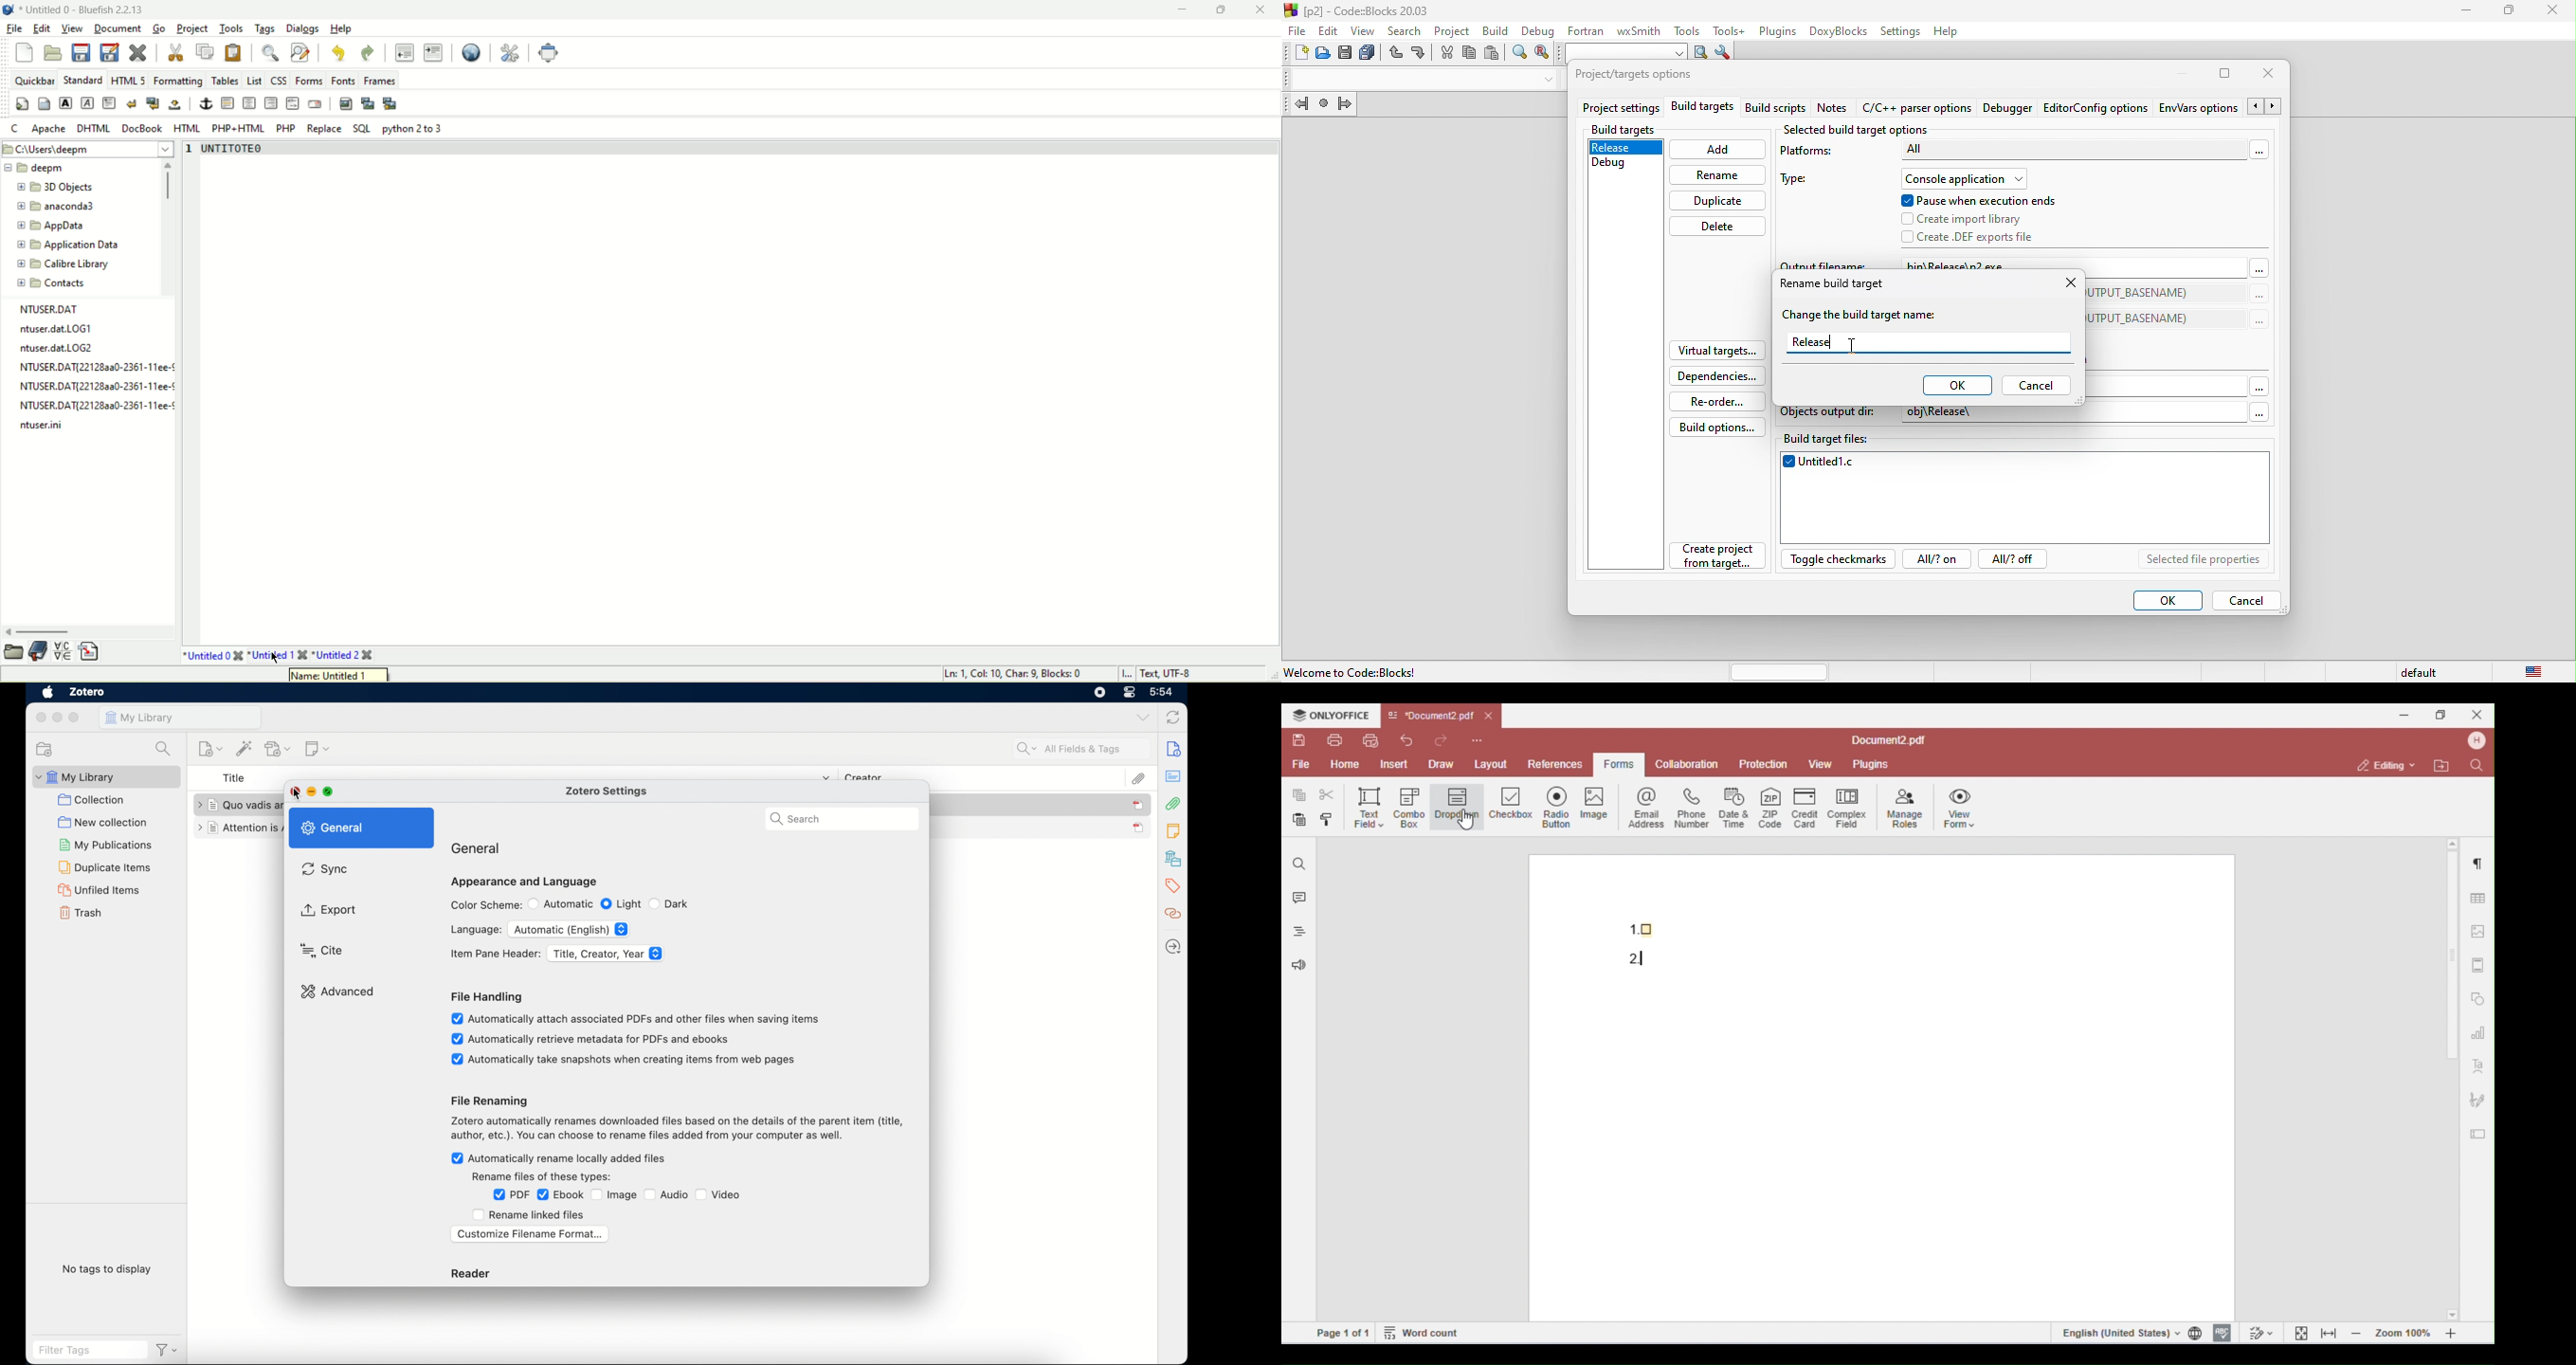 The height and width of the screenshot is (1372, 2576). I want to click on zotero, so click(88, 692).